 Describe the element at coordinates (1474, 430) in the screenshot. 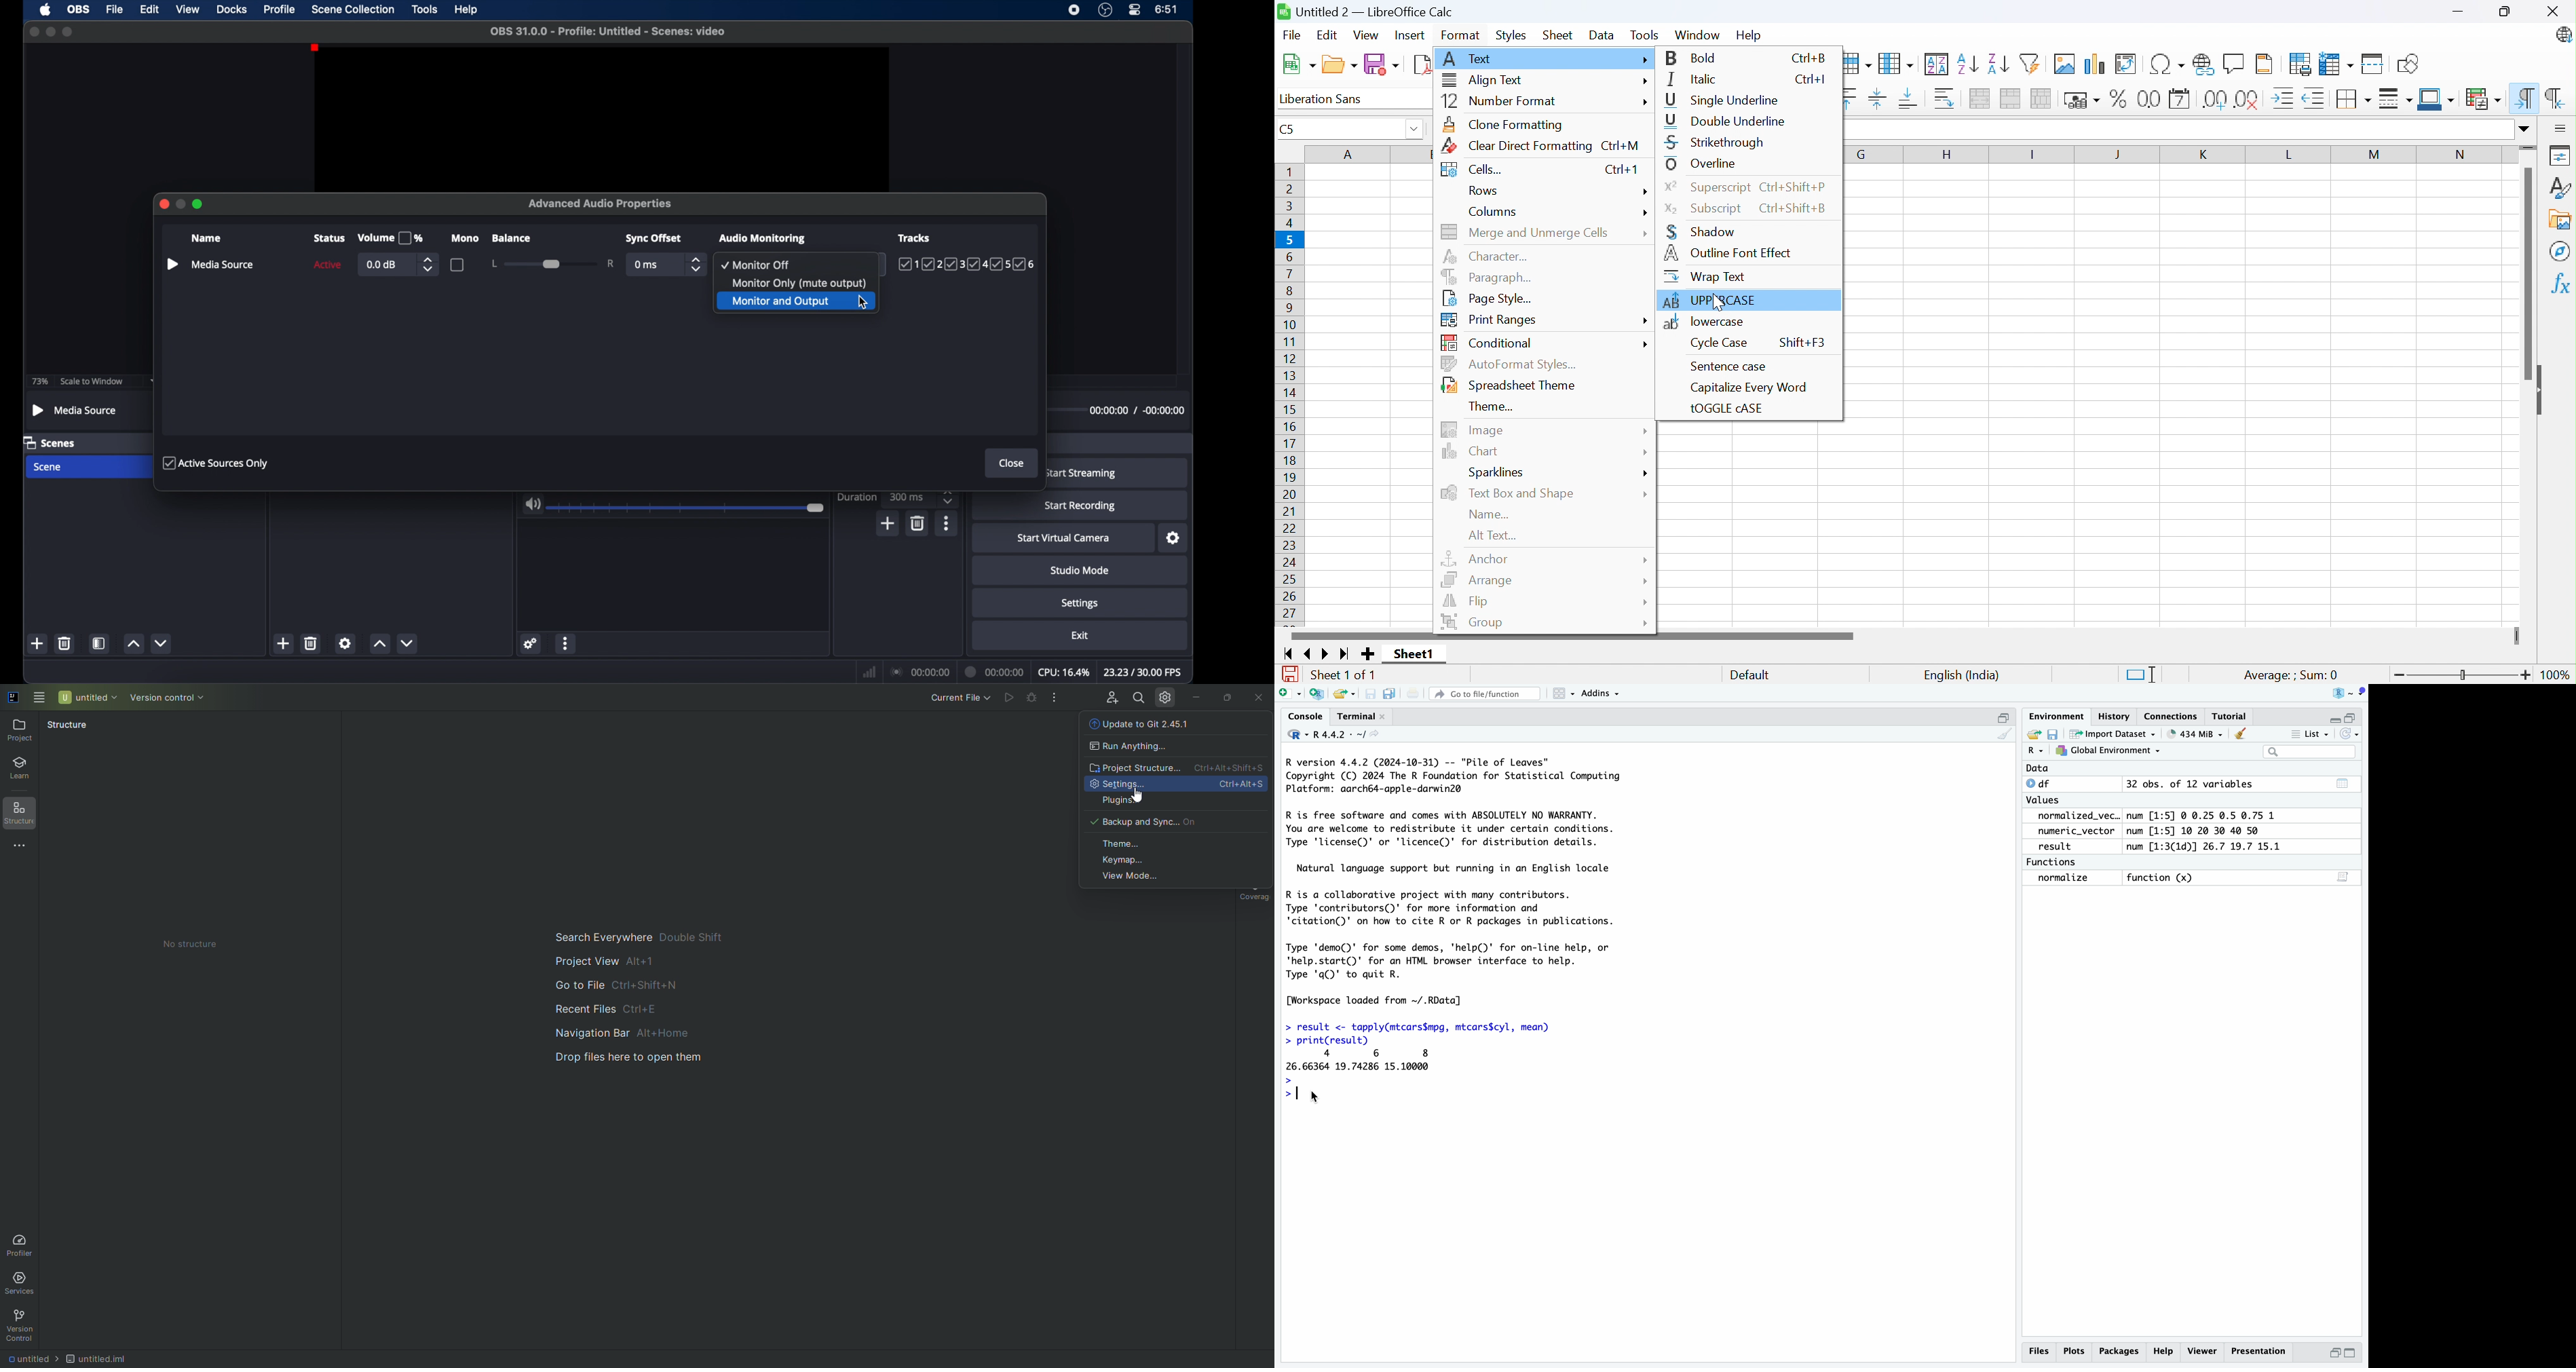

I see `Image` at that location.